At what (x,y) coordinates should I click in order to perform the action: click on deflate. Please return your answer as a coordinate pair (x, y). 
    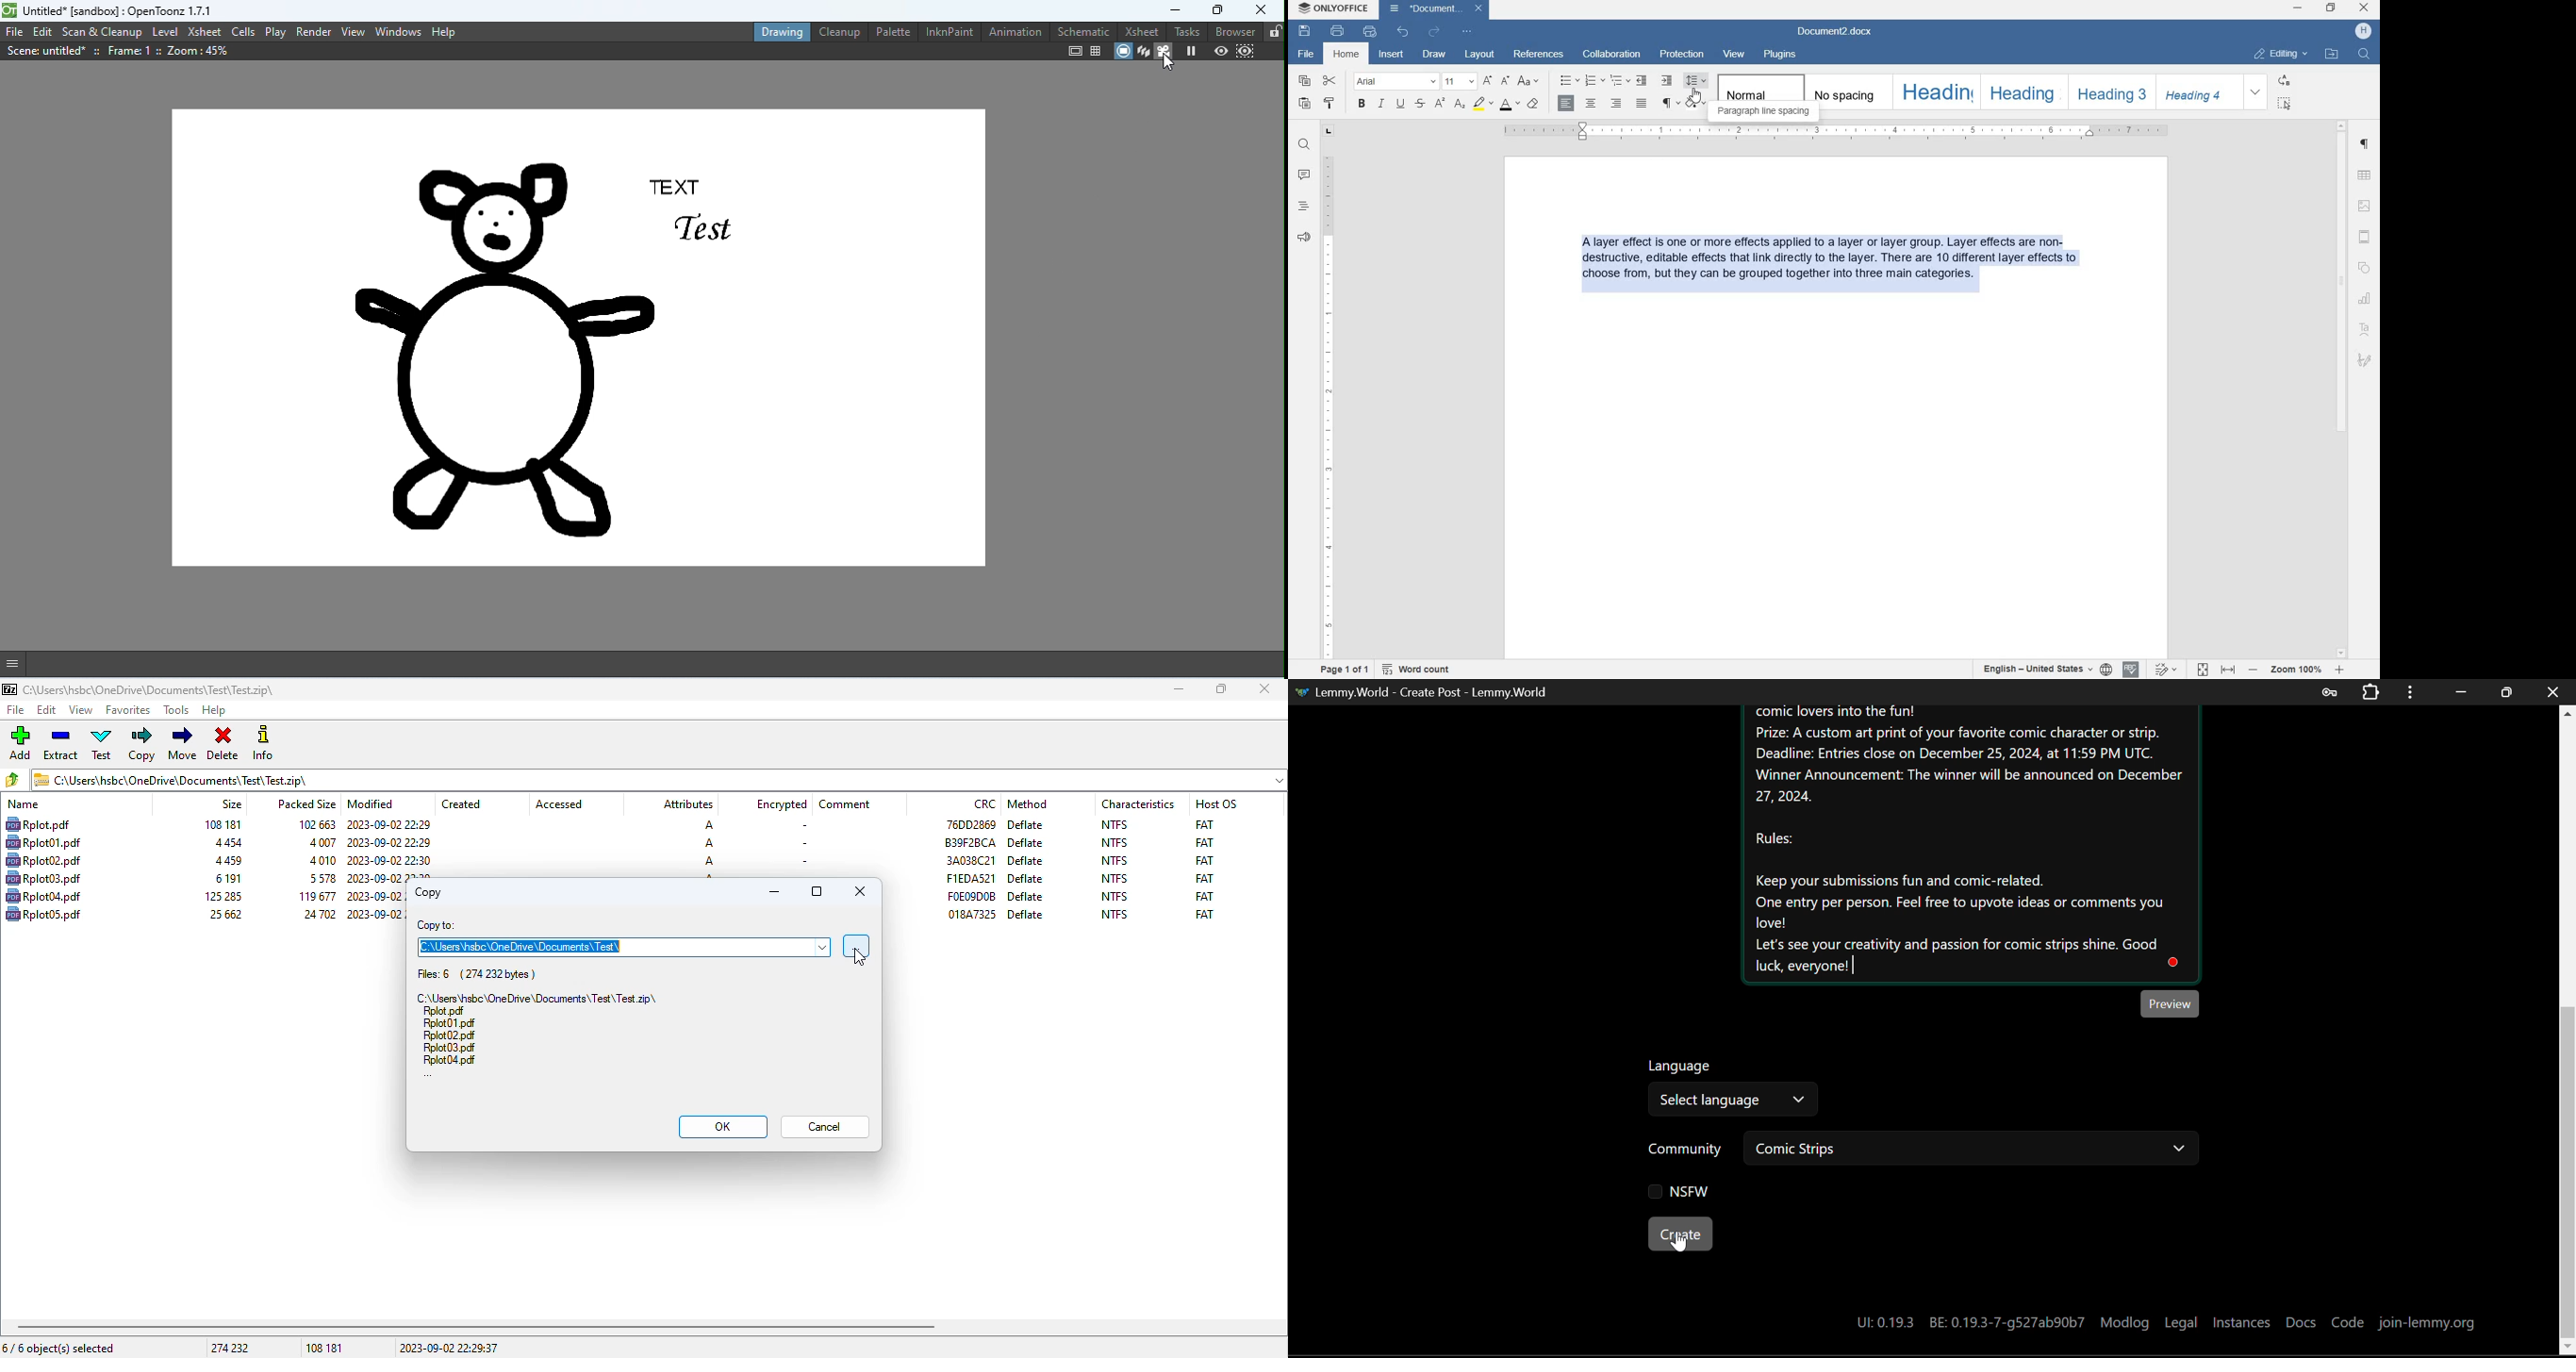
    Looking at the image, I should click on (1027, 824).